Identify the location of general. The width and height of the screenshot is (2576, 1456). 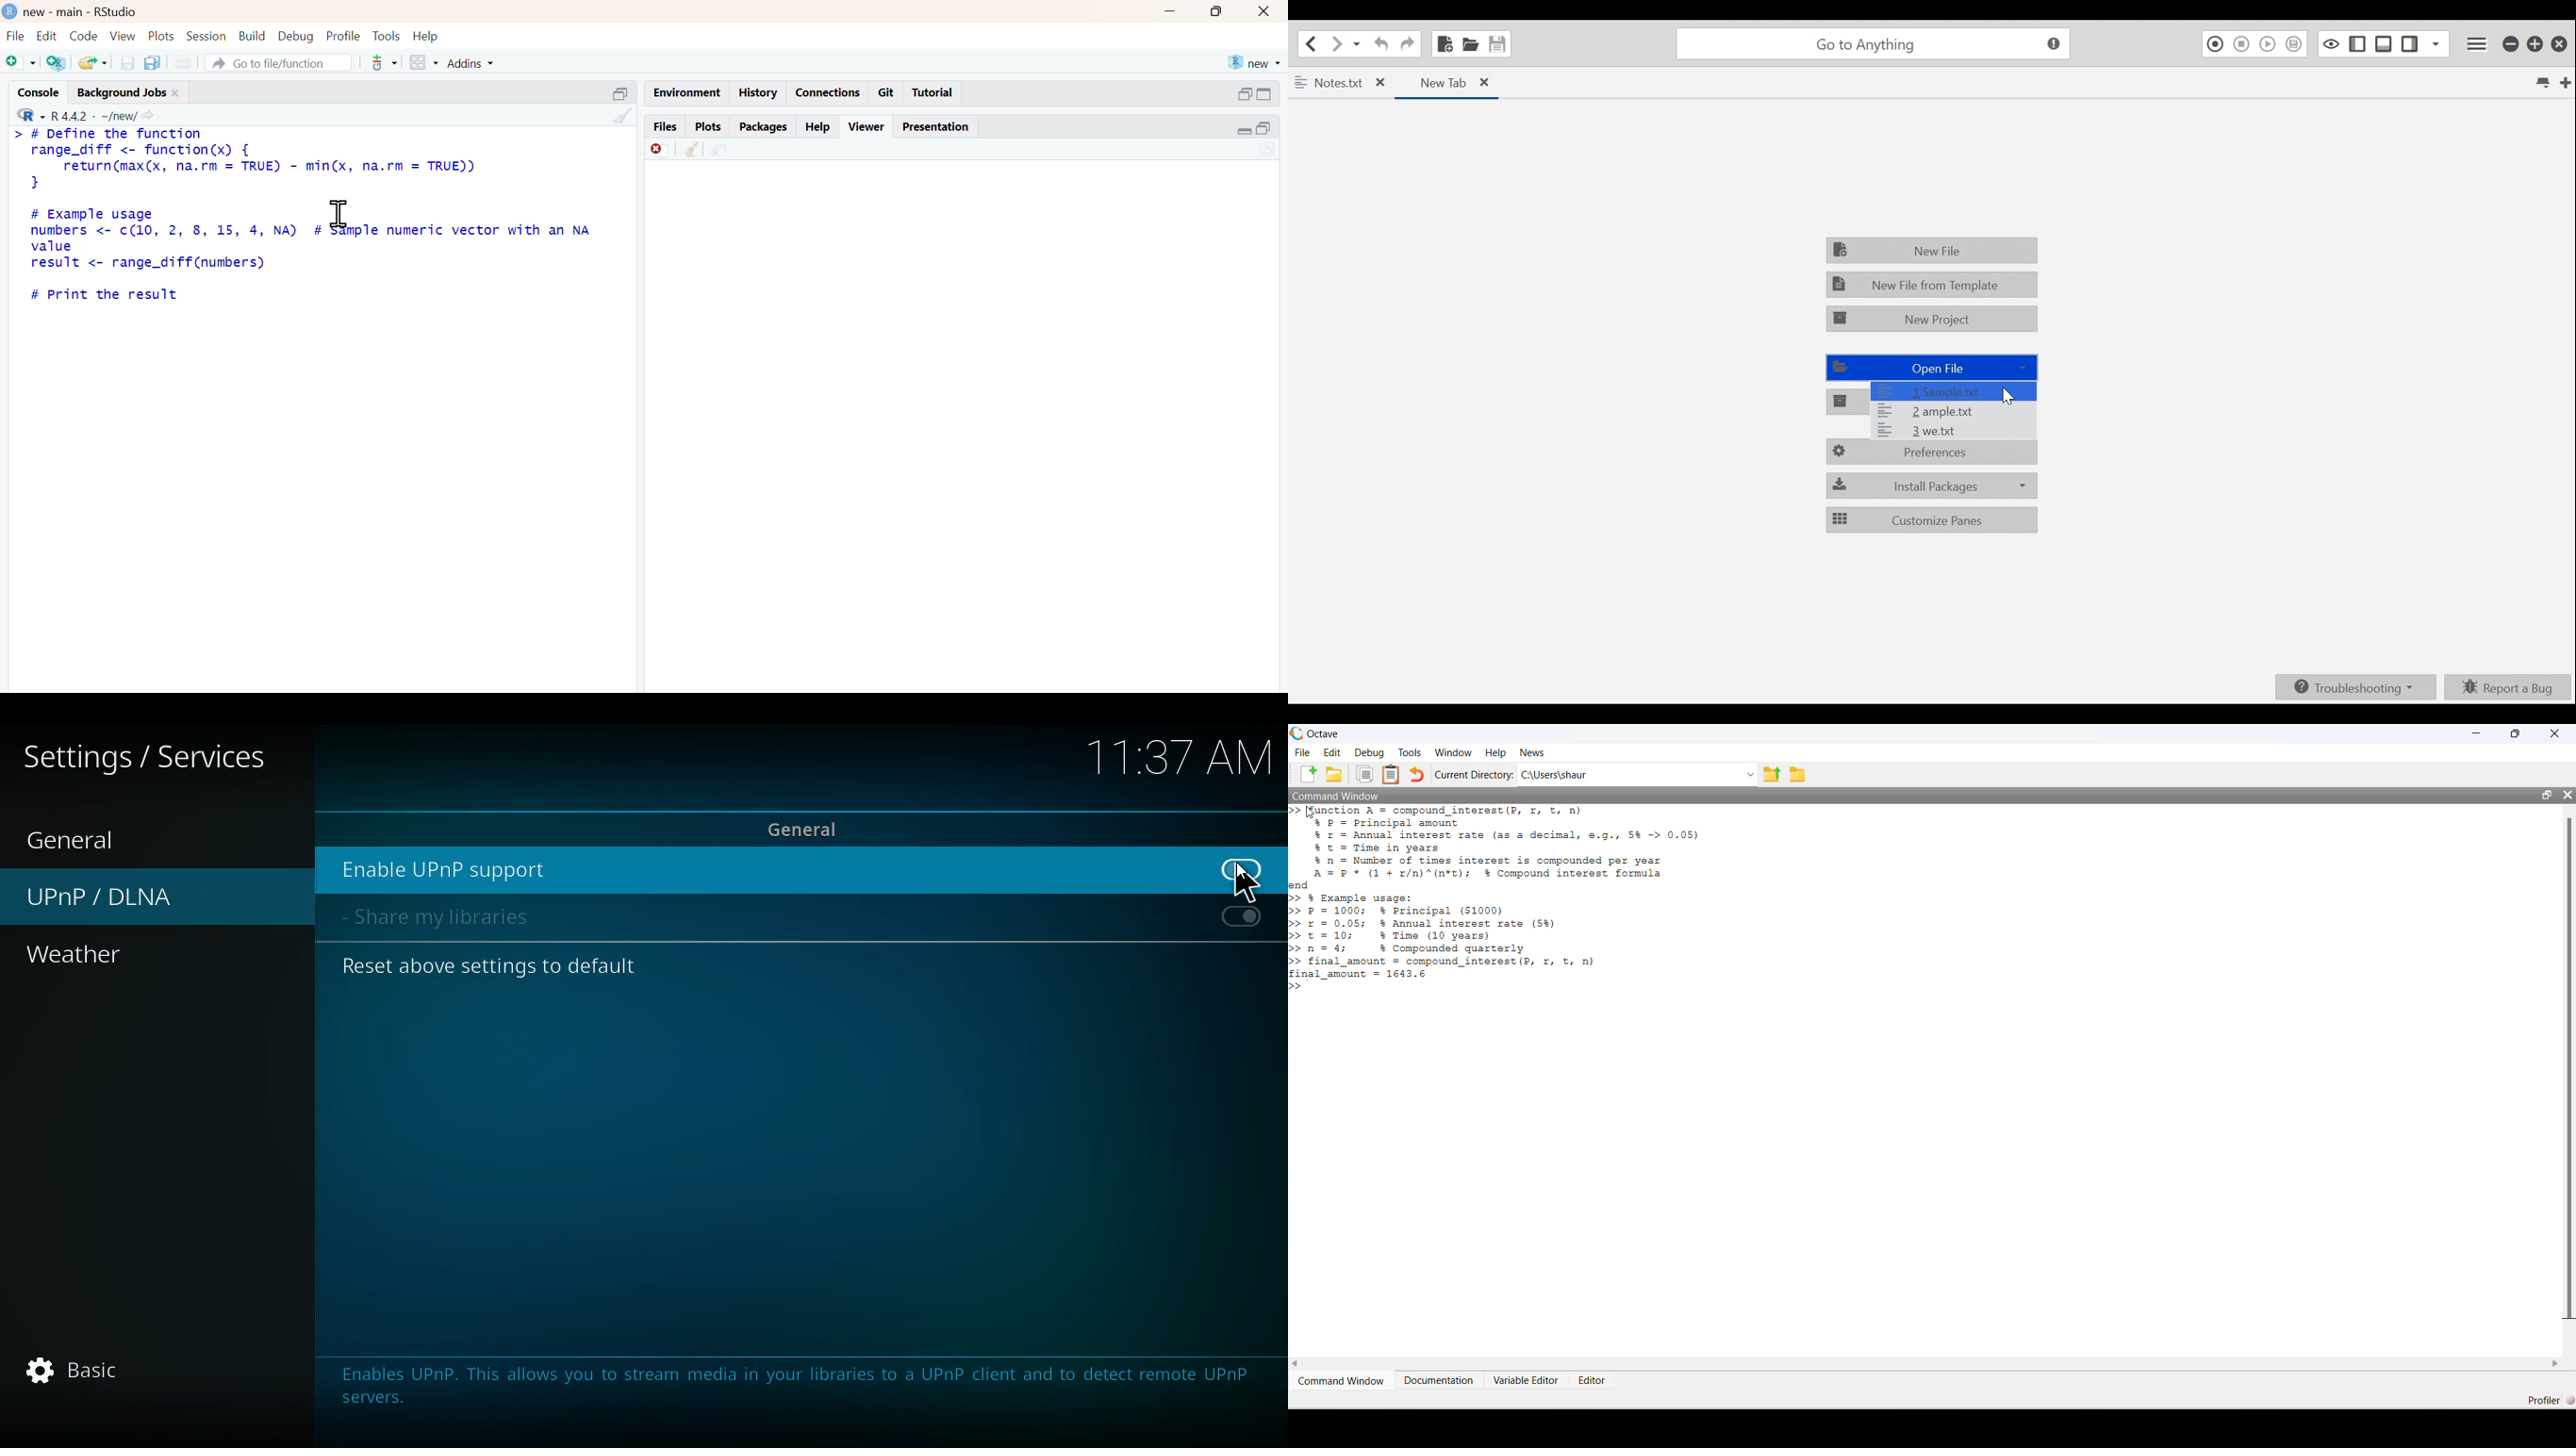
(806, 829).